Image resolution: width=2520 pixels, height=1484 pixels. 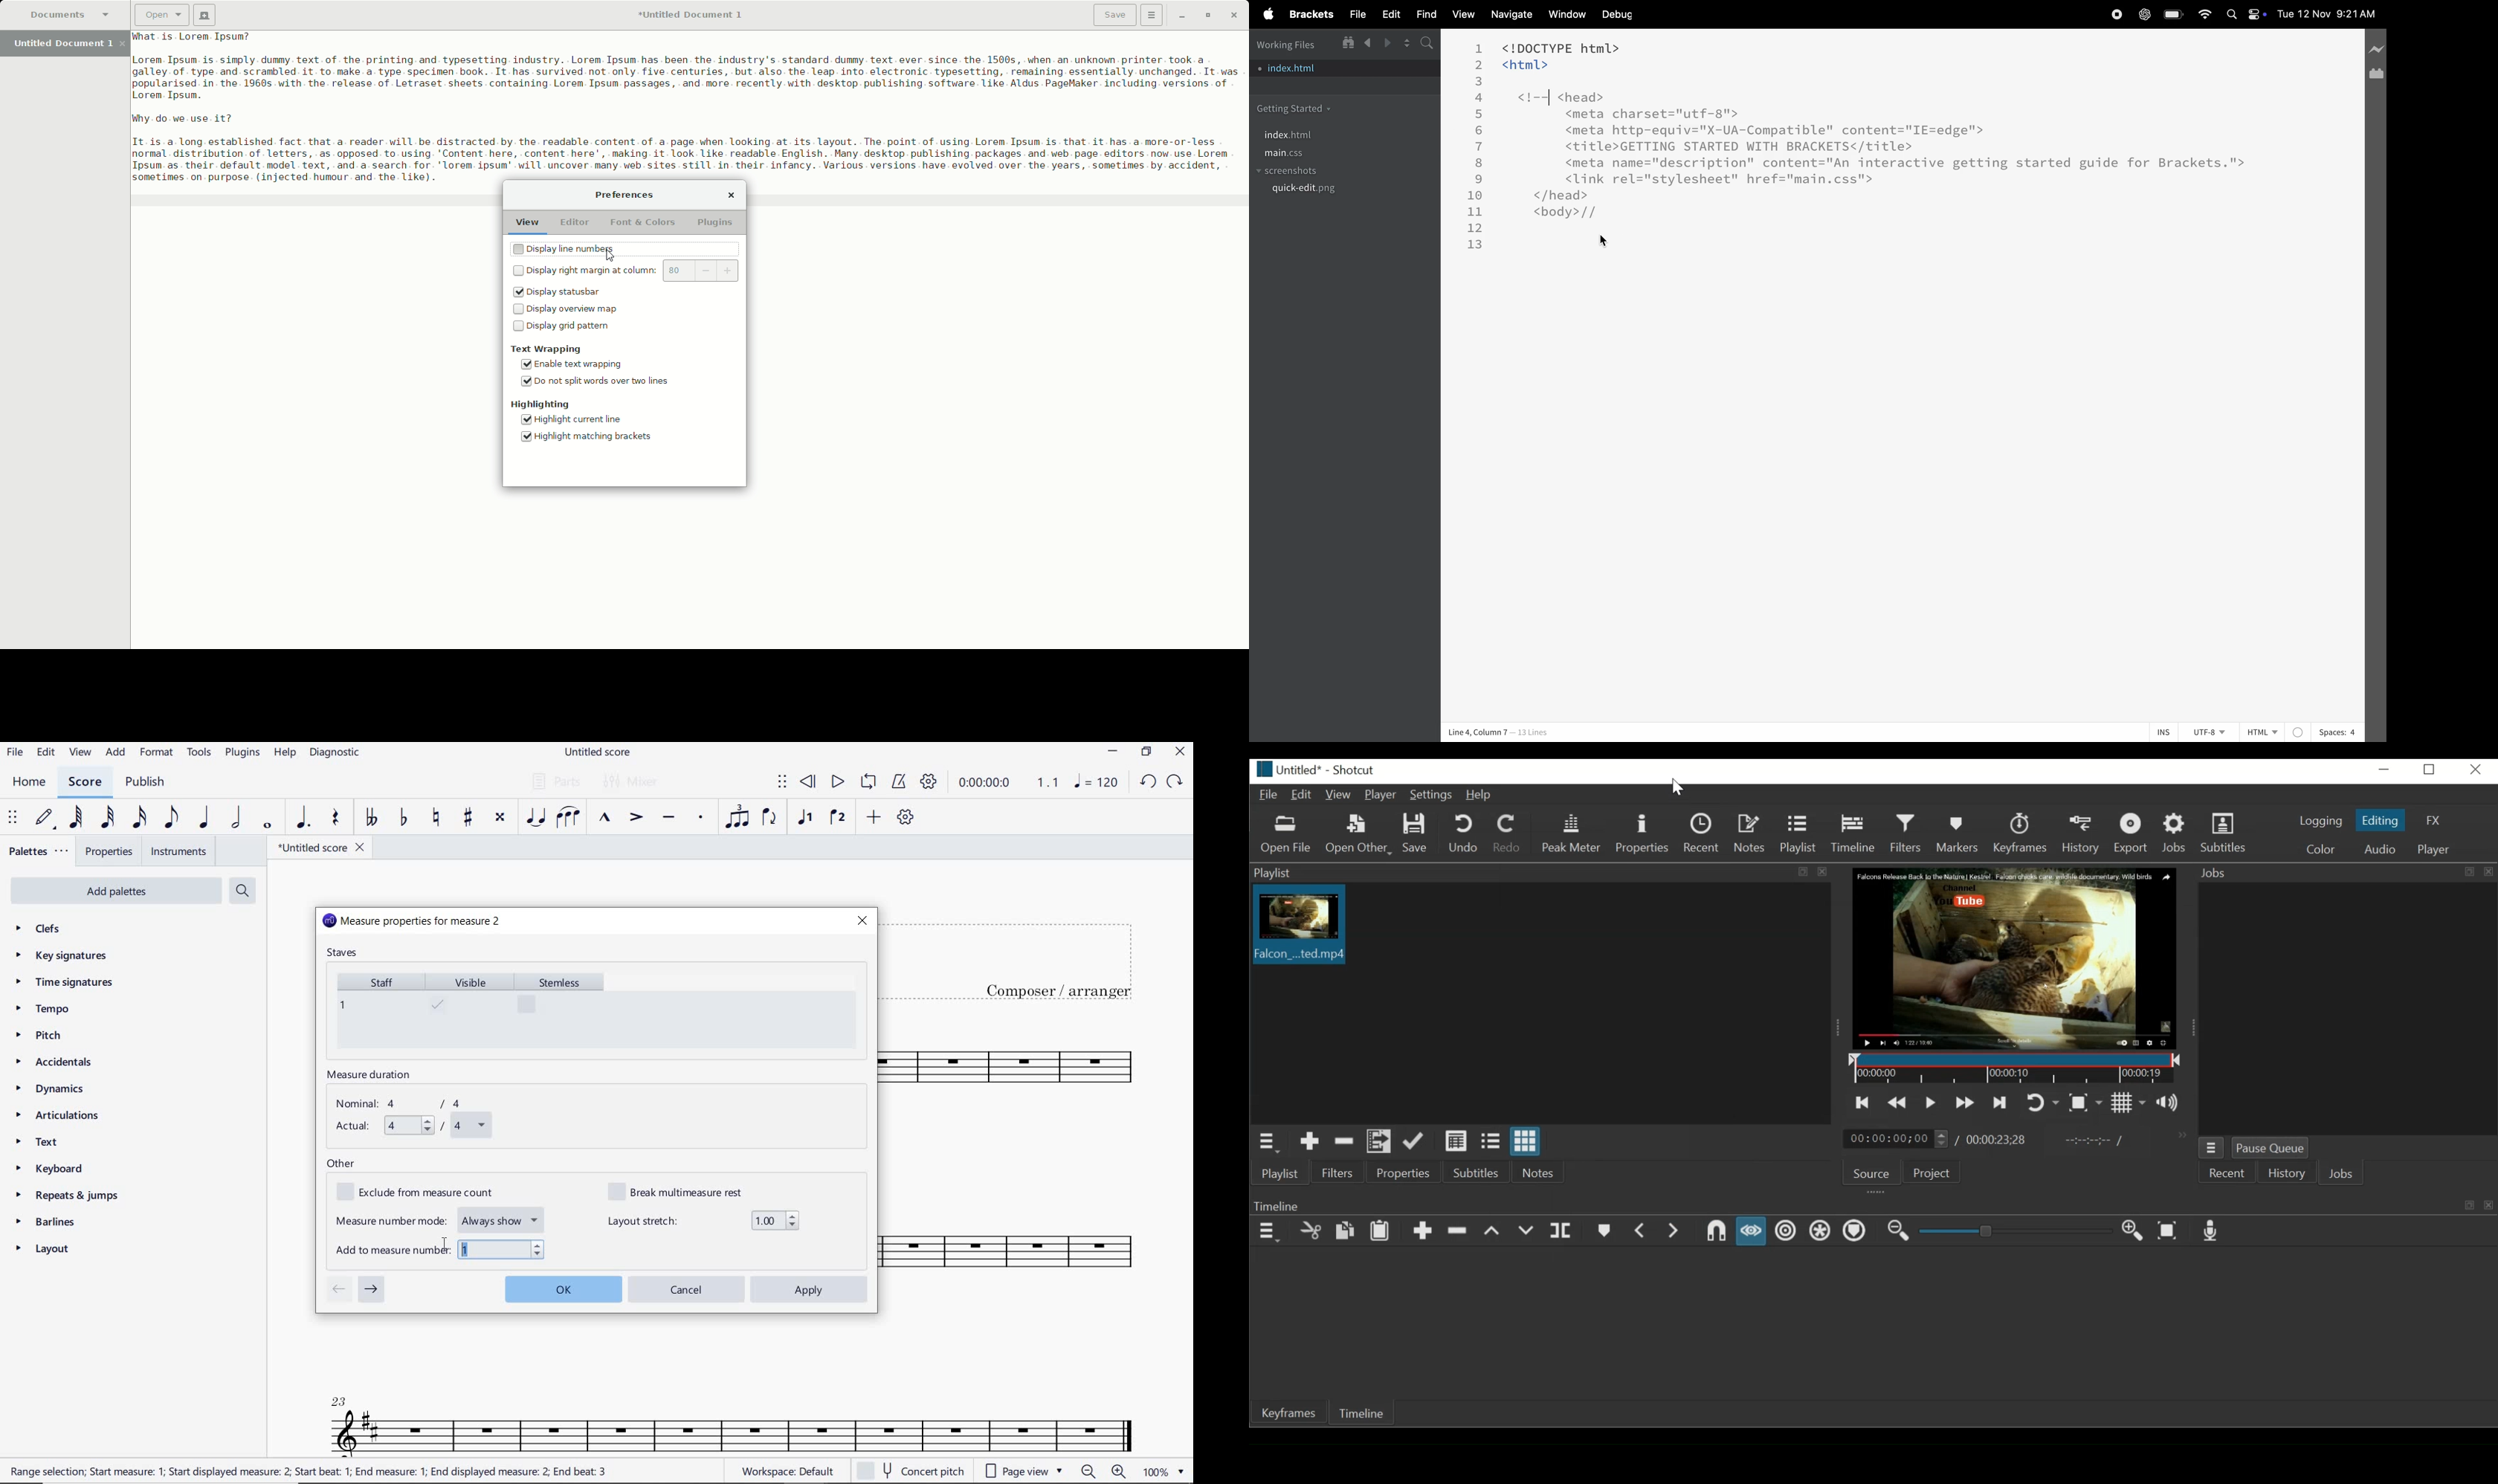 What do you see at coordinates (1291, 43) in the screenshot?
I see `working files` at bounding box center [1291, 43].